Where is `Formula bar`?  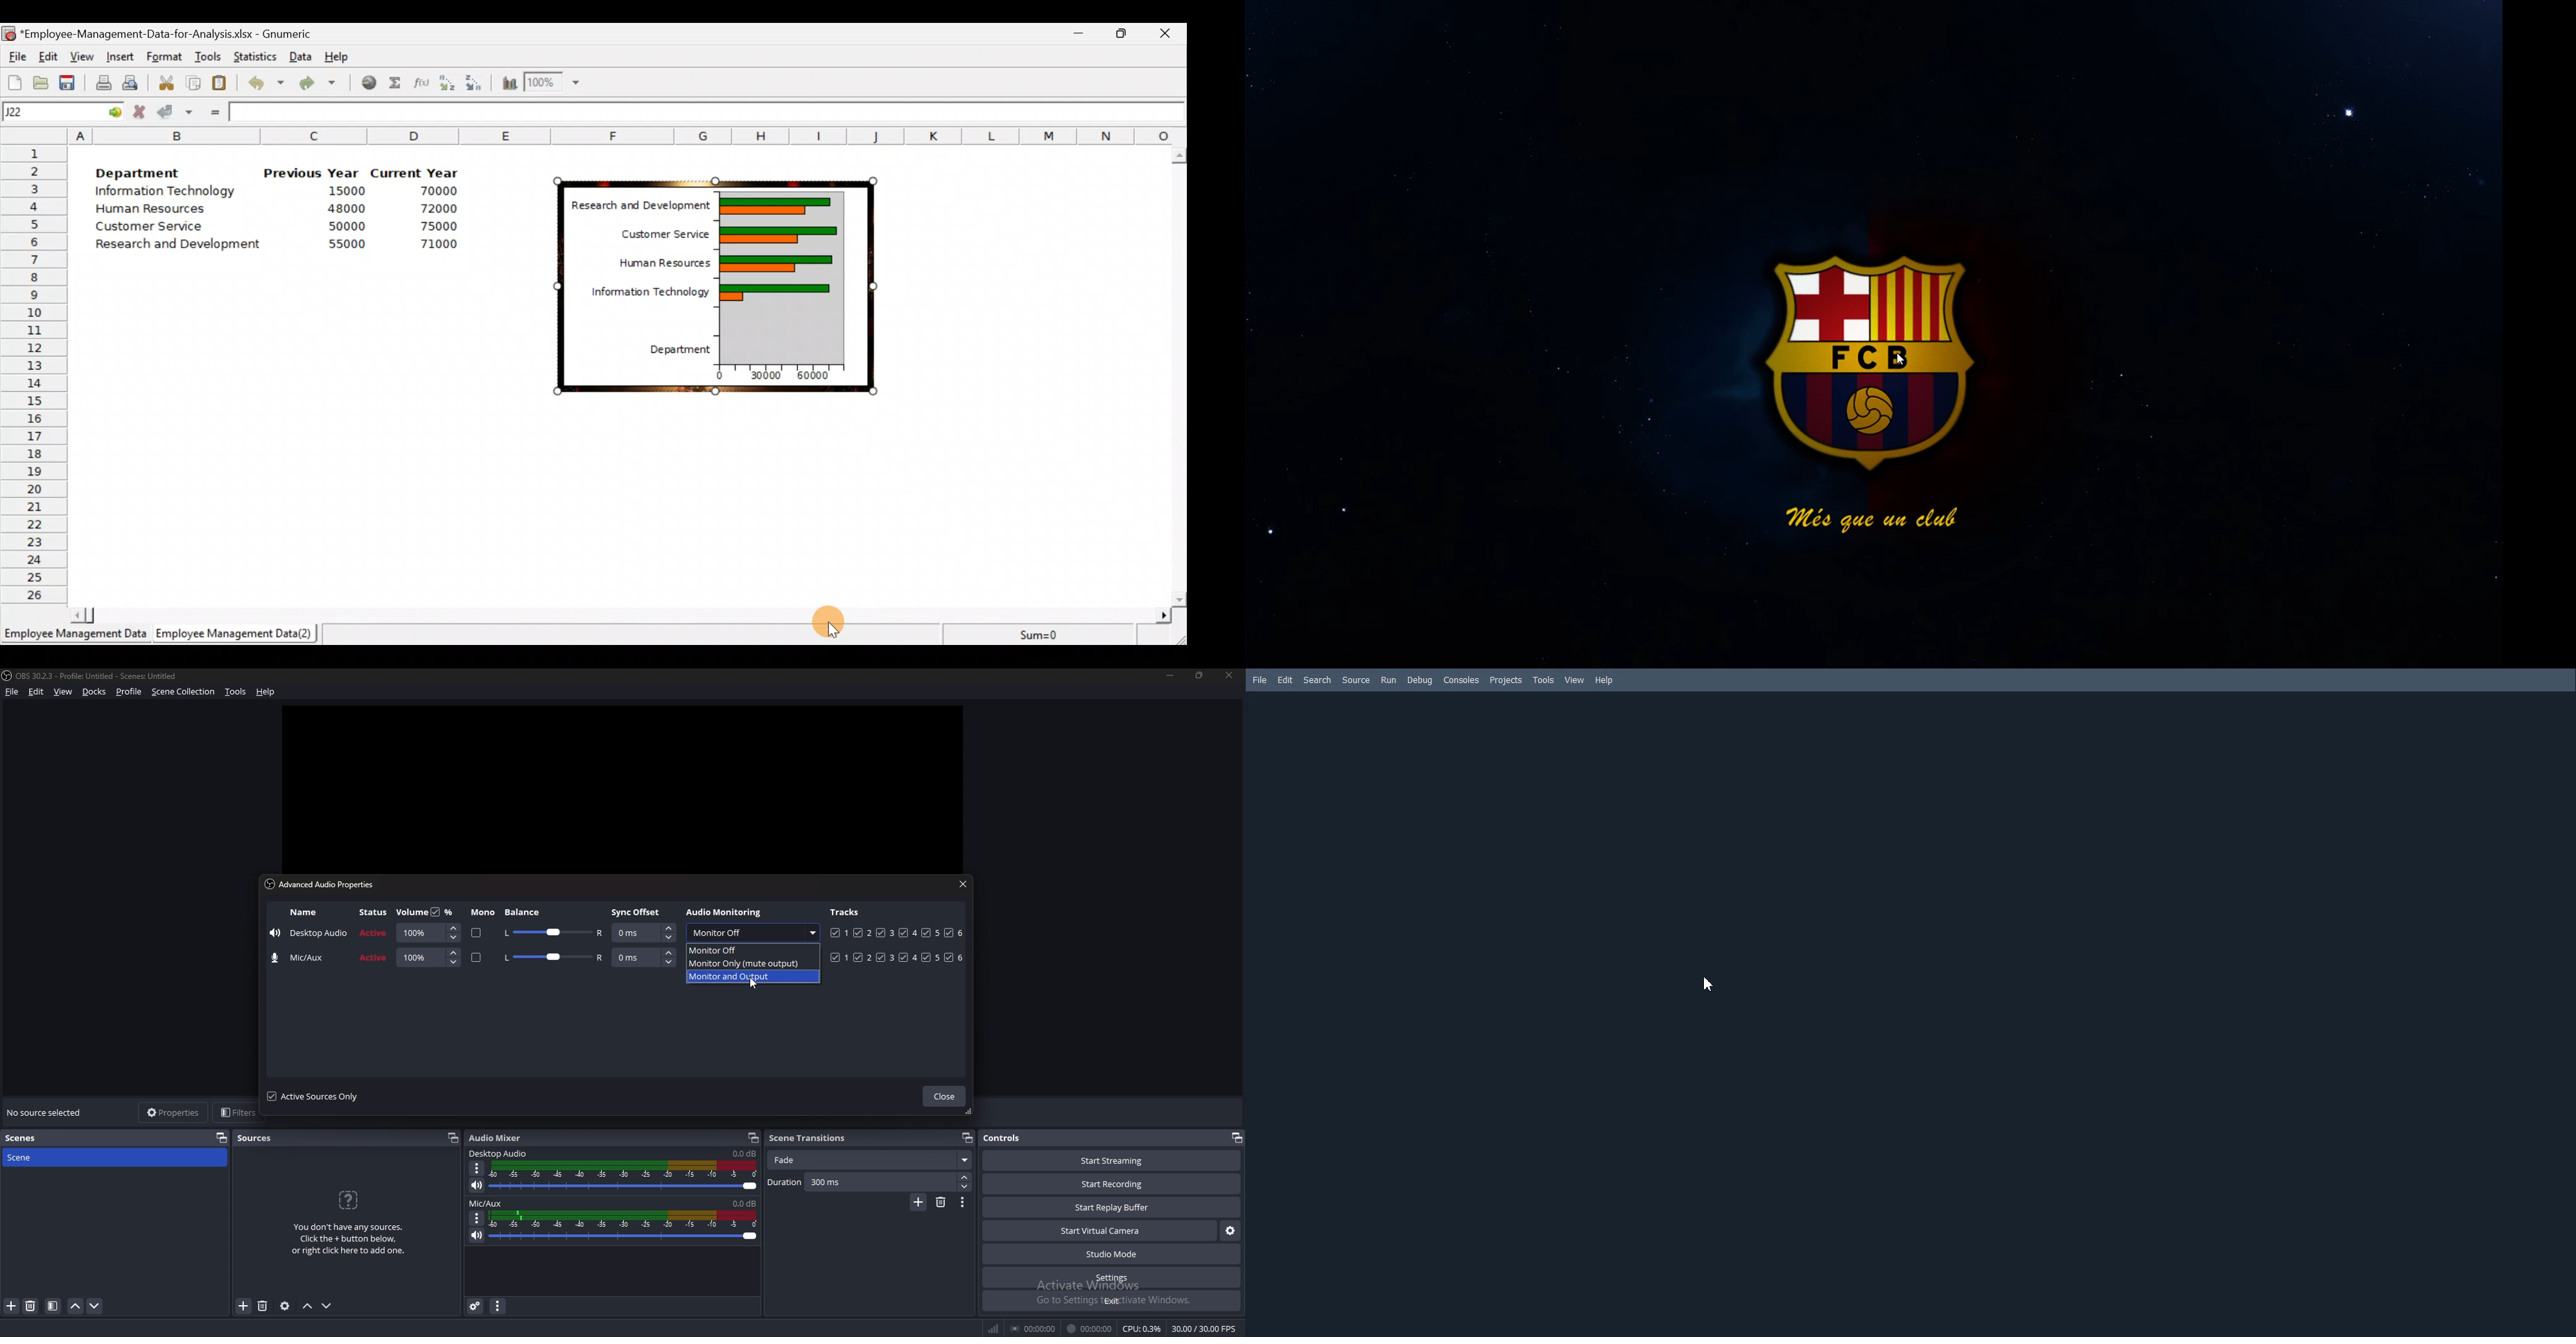
Formula bar is located at coordinates (710, 112).